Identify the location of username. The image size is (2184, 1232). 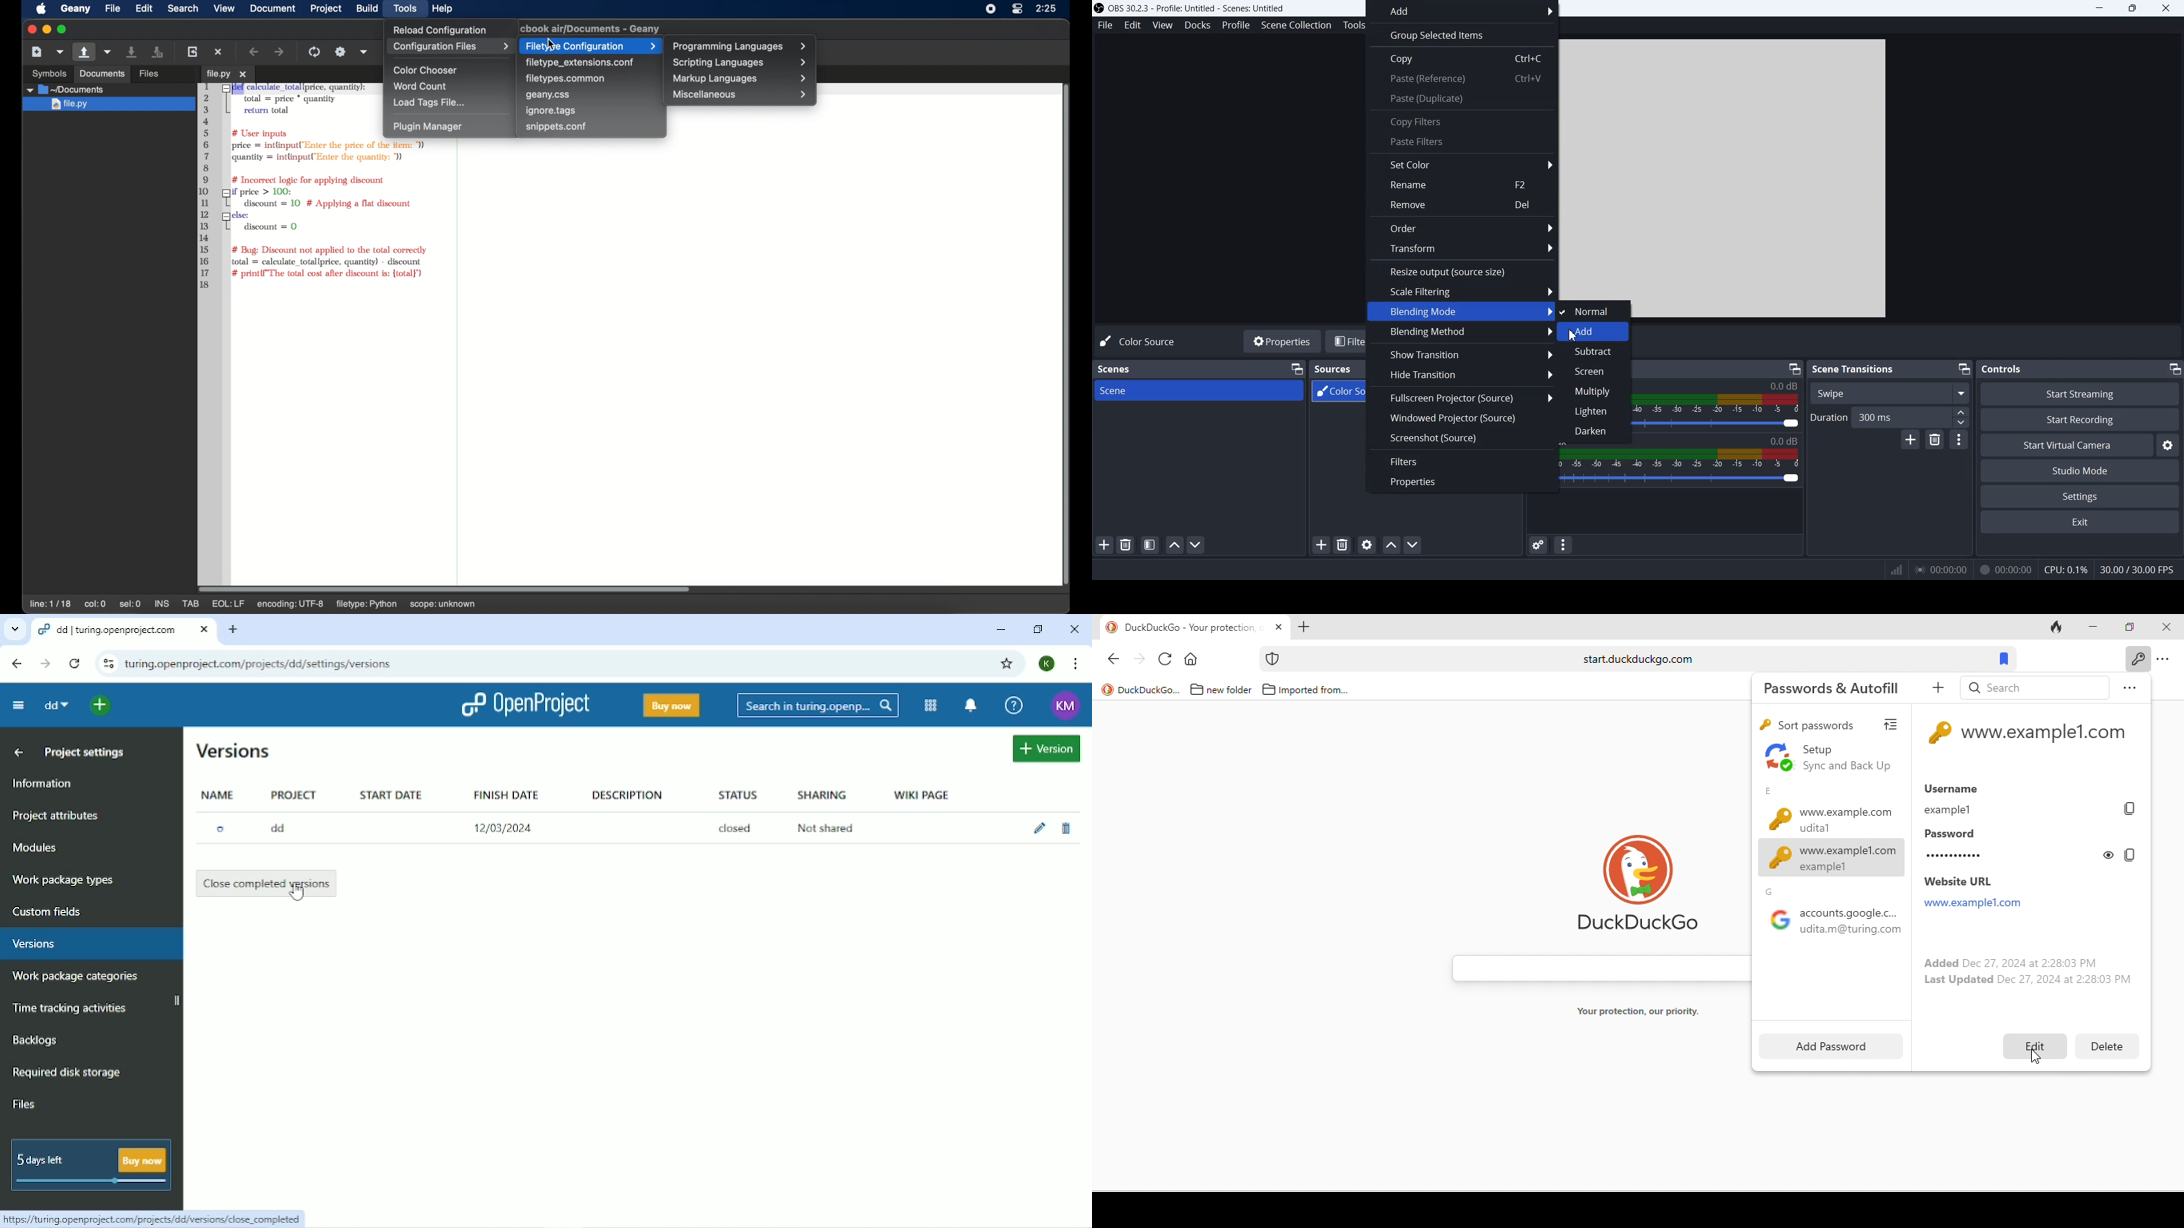
(1951, 787).